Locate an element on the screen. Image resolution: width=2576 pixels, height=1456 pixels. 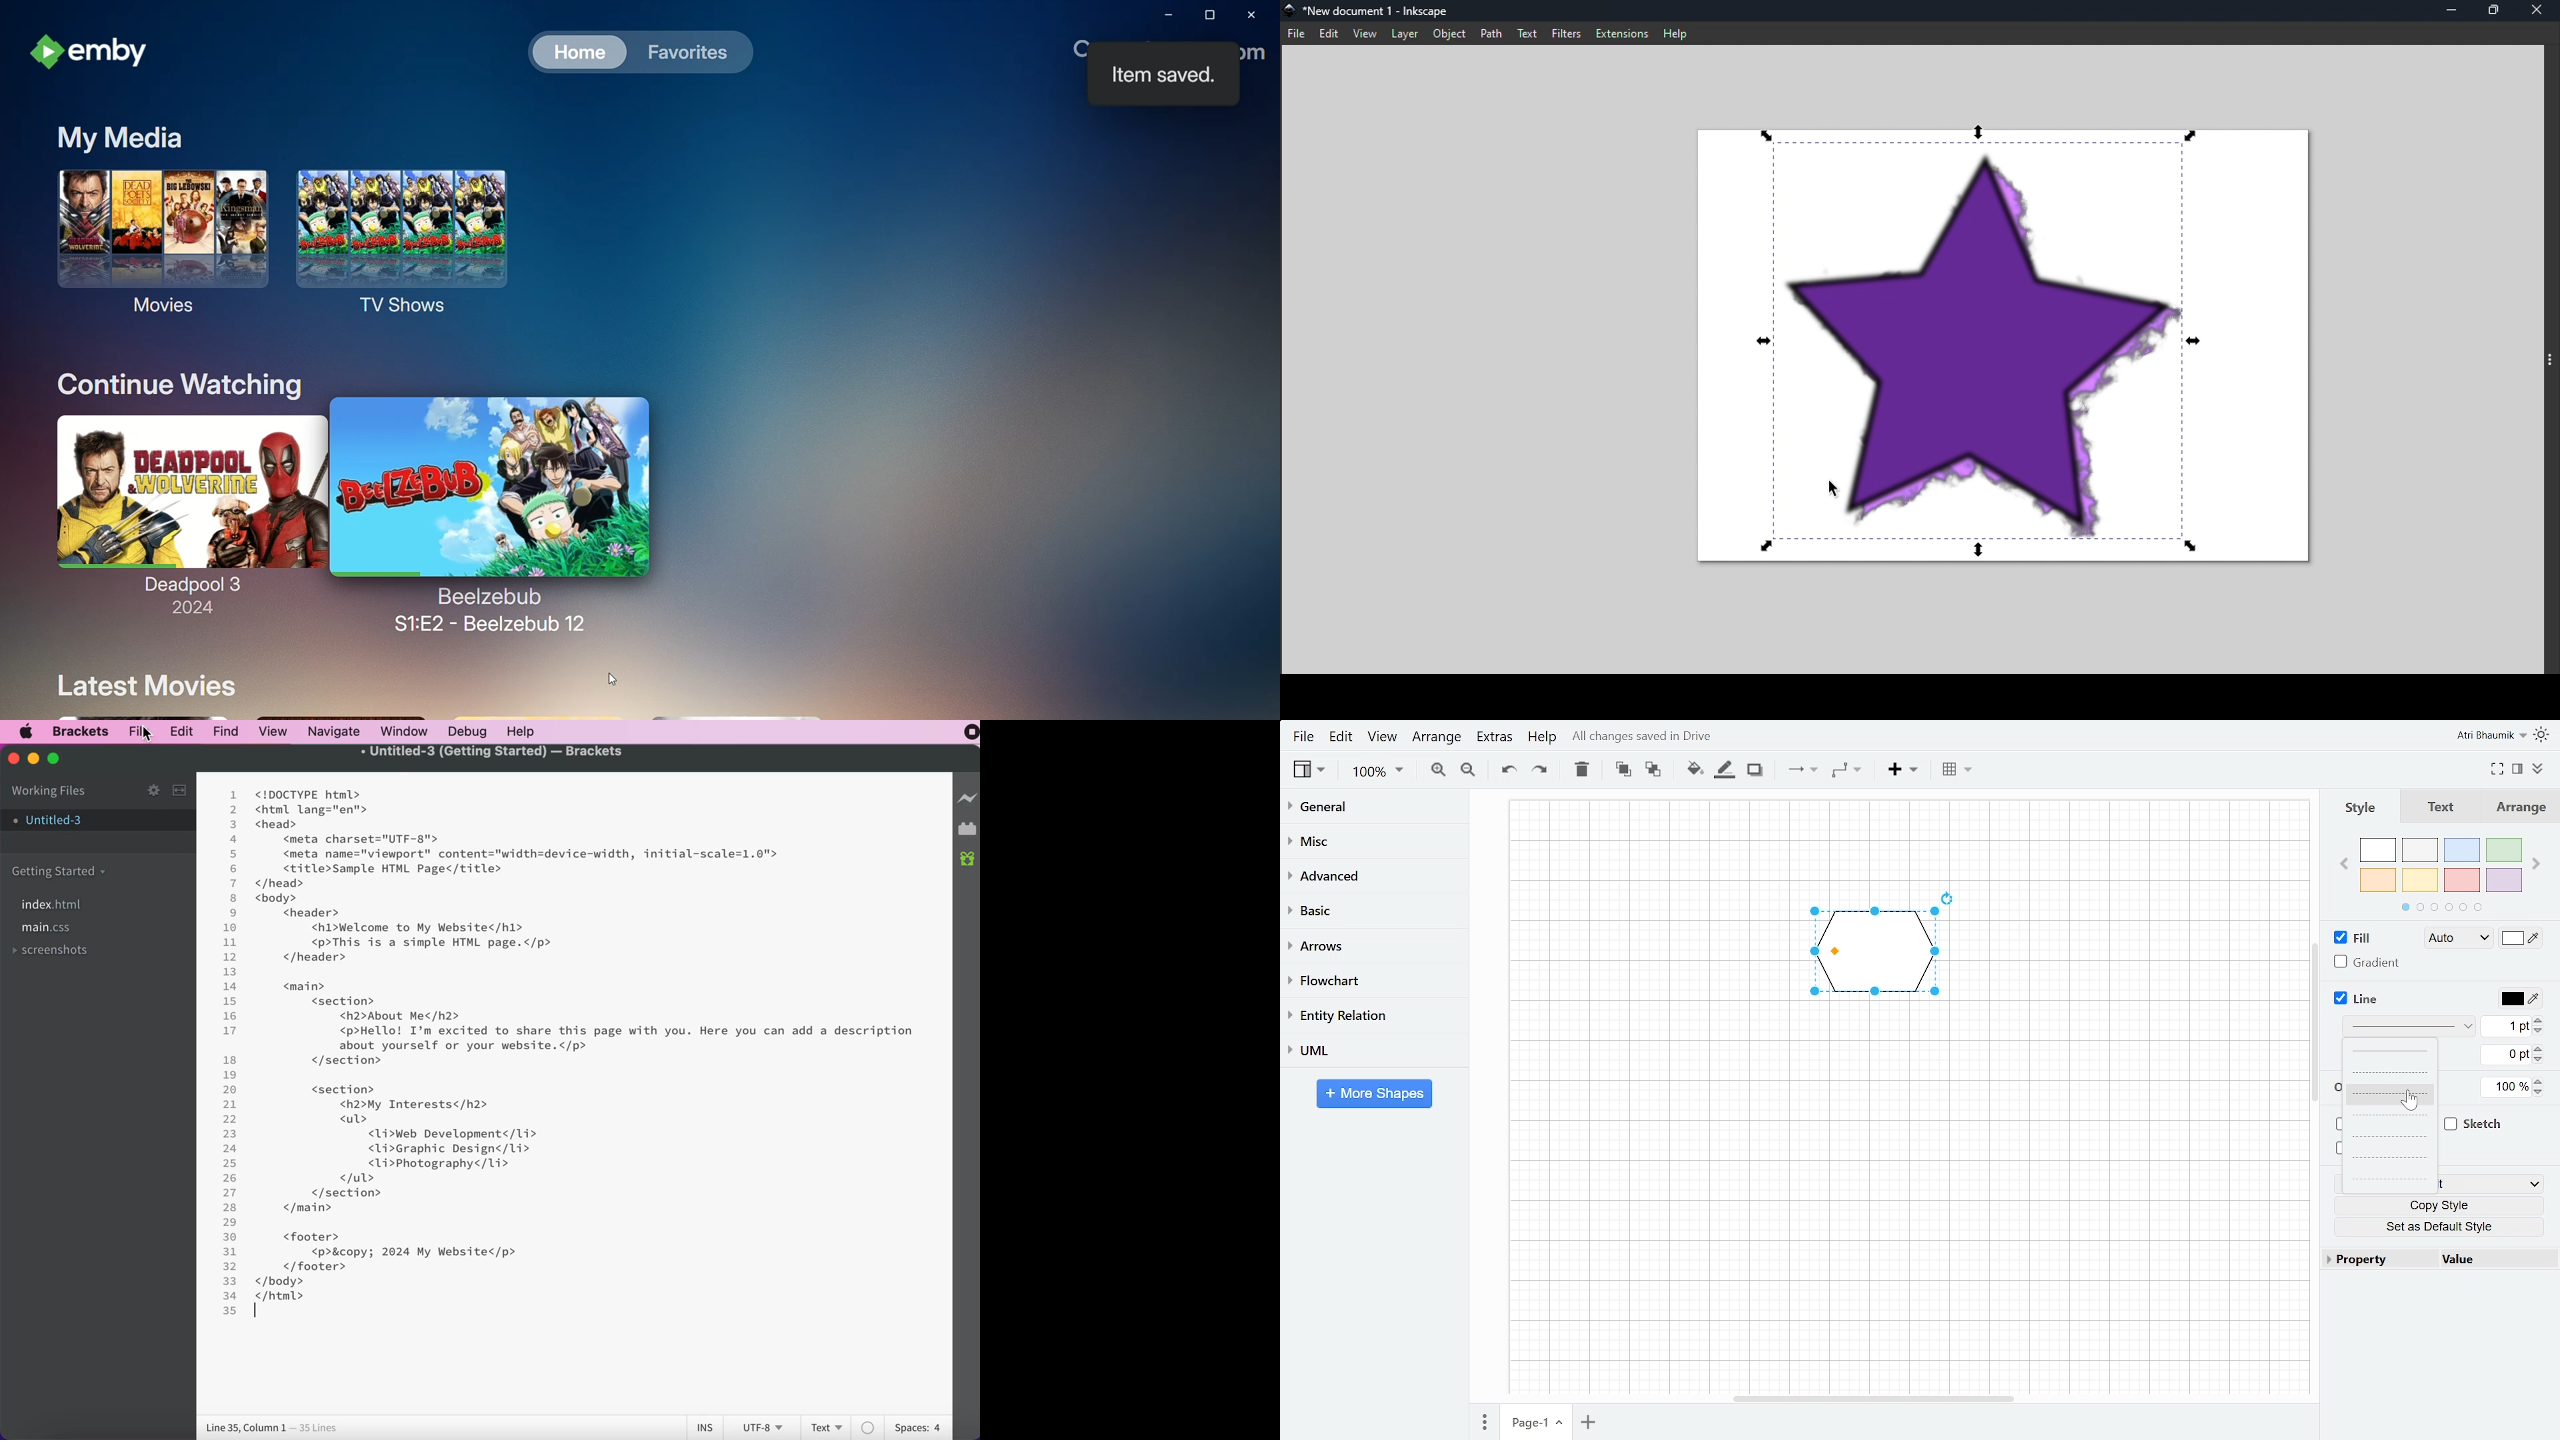
33 is located at coordinates (230, 1281).